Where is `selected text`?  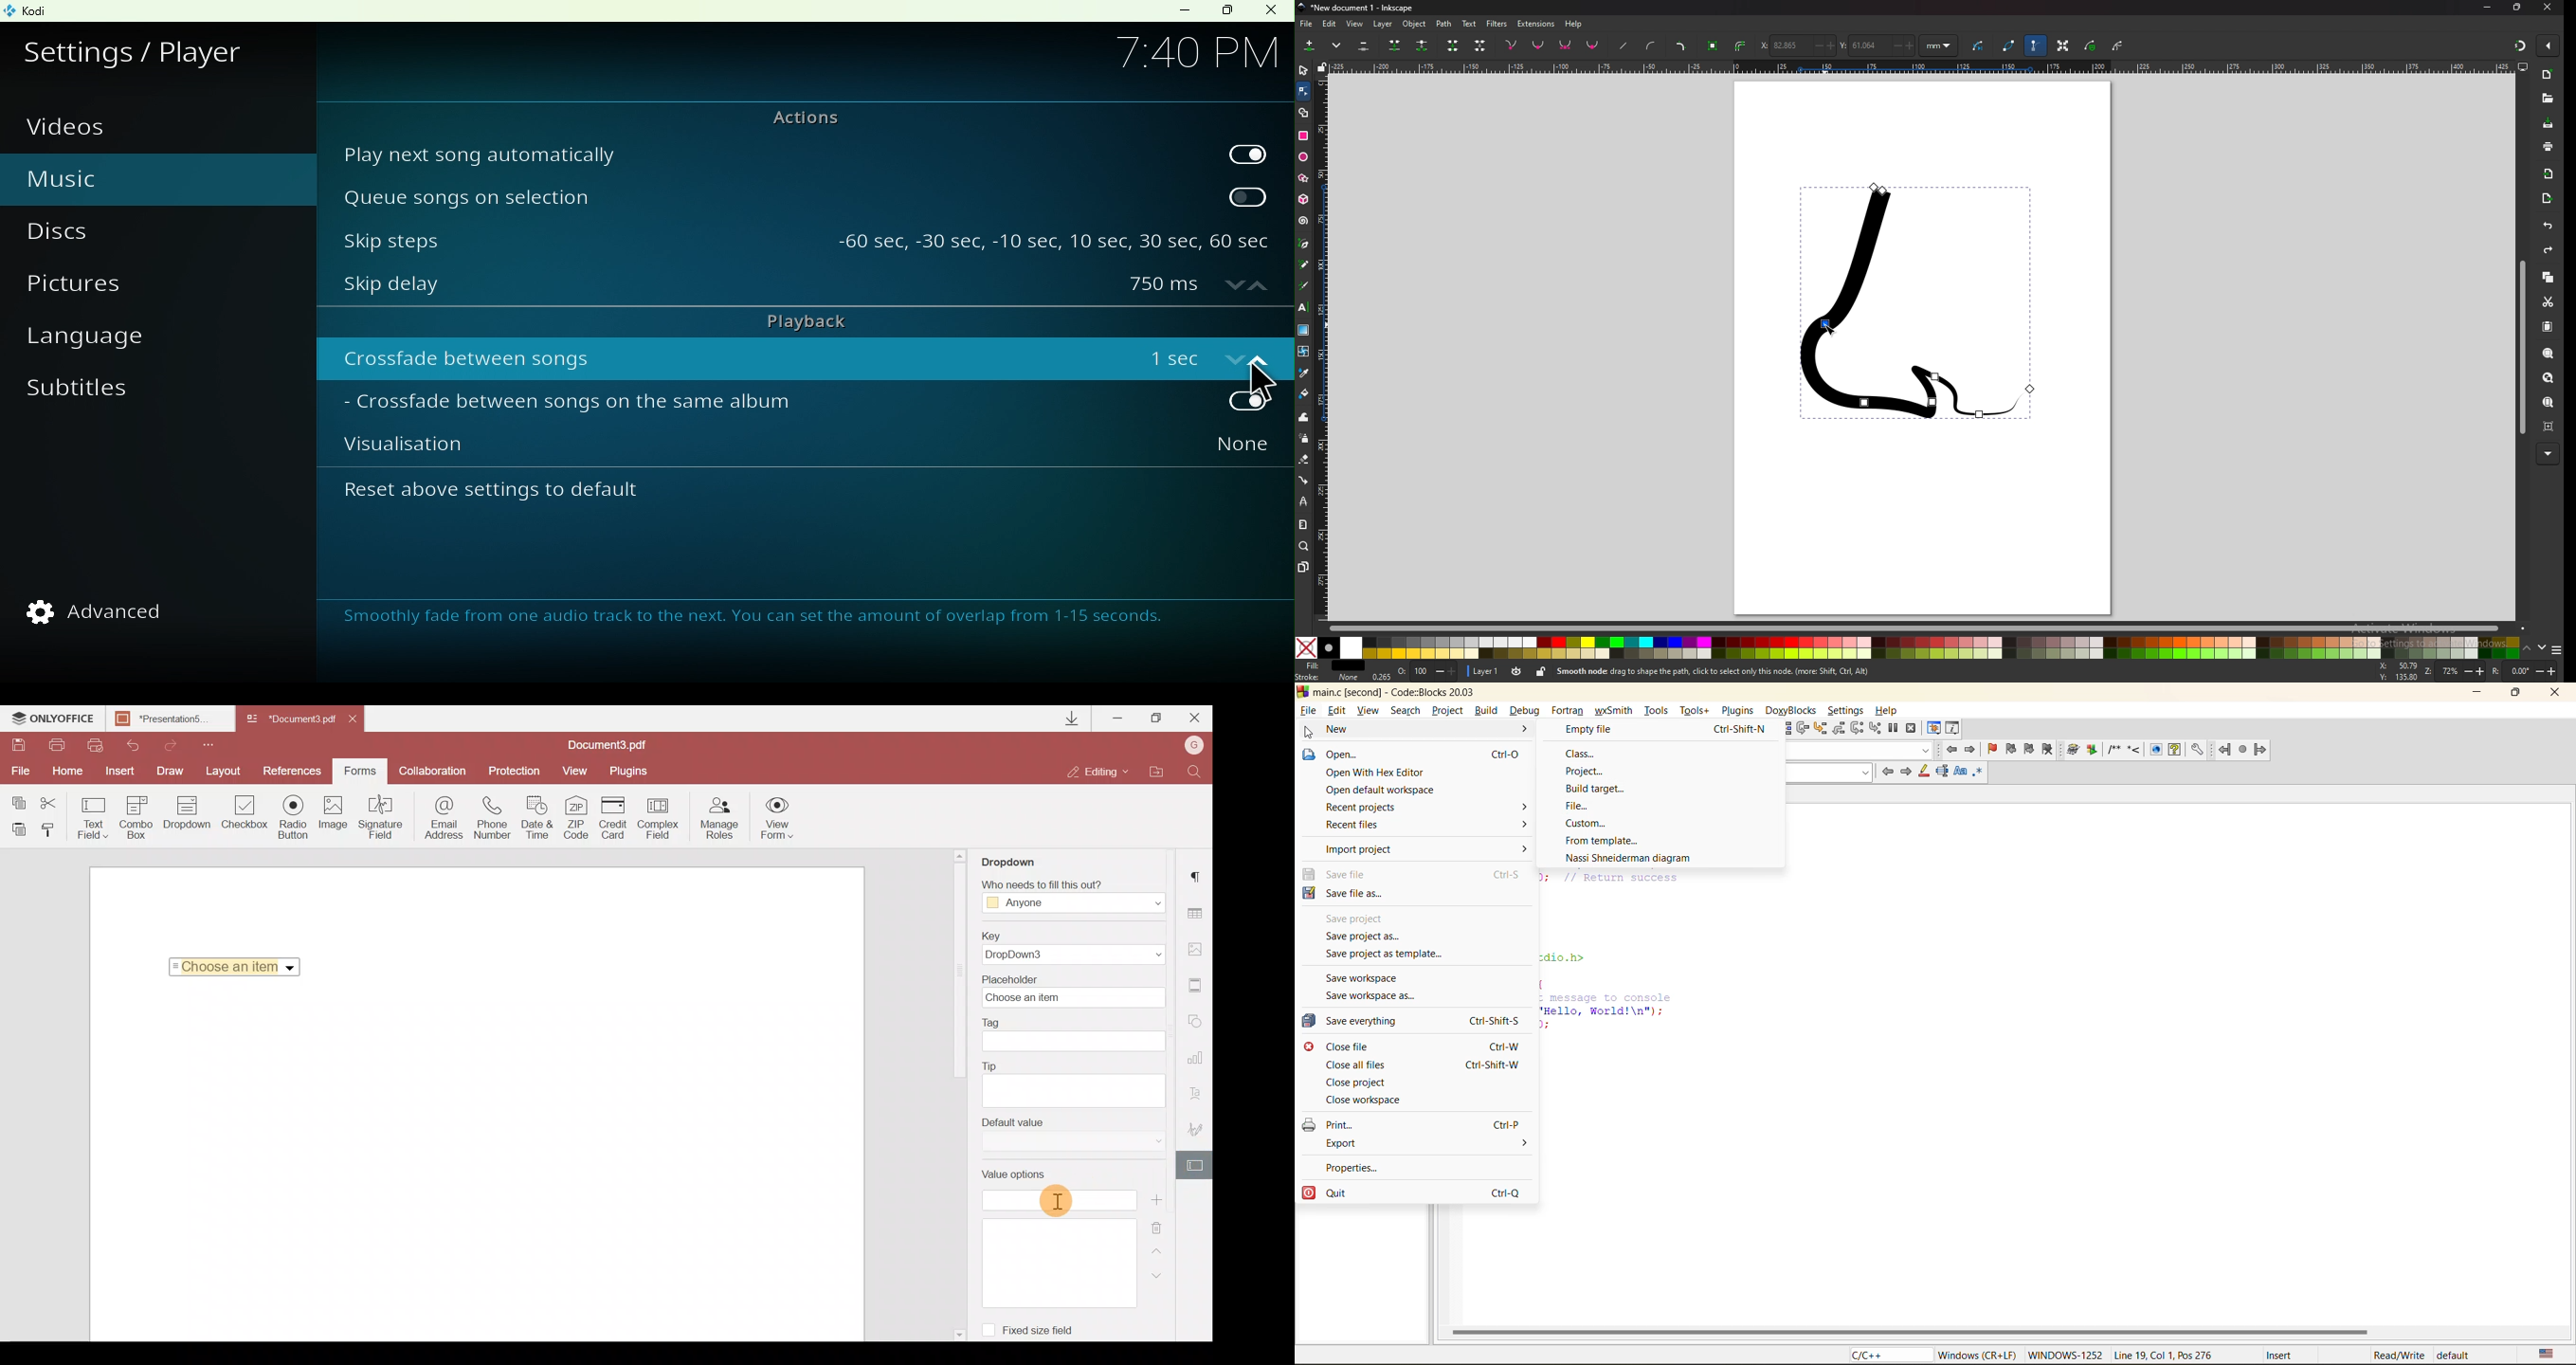
selected text is located at coordinates (1943, 773).